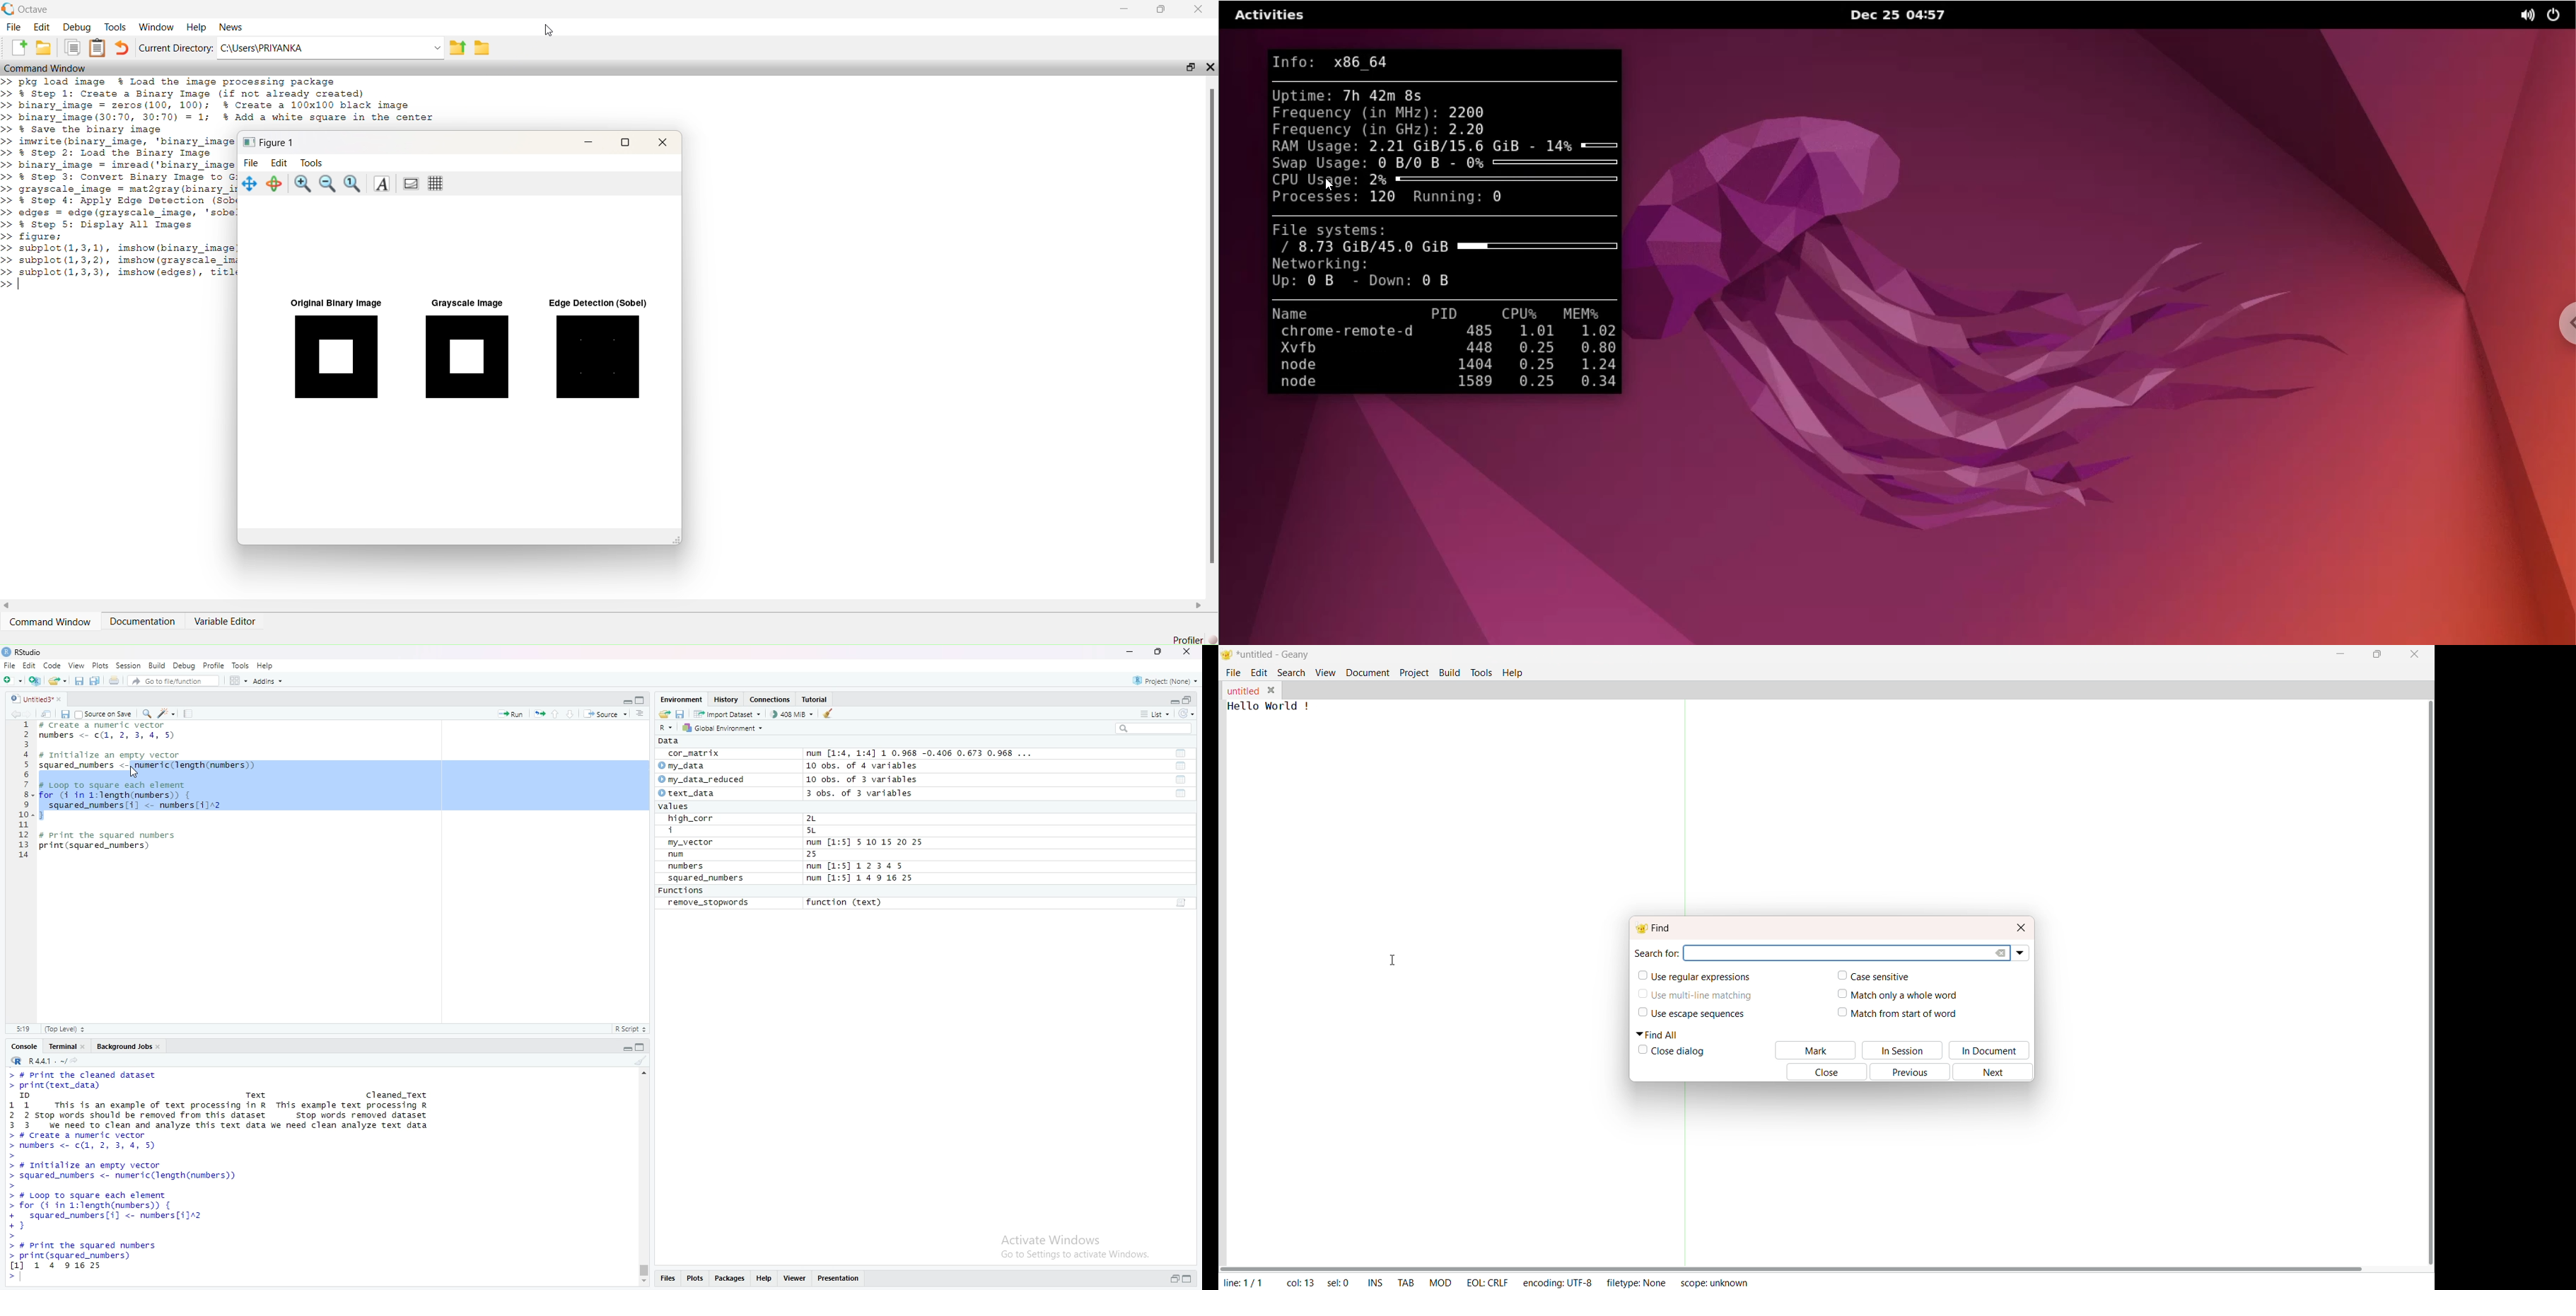  Describe the element at coordinates (9, 10) in the screenshot. I see `logo` at that location.